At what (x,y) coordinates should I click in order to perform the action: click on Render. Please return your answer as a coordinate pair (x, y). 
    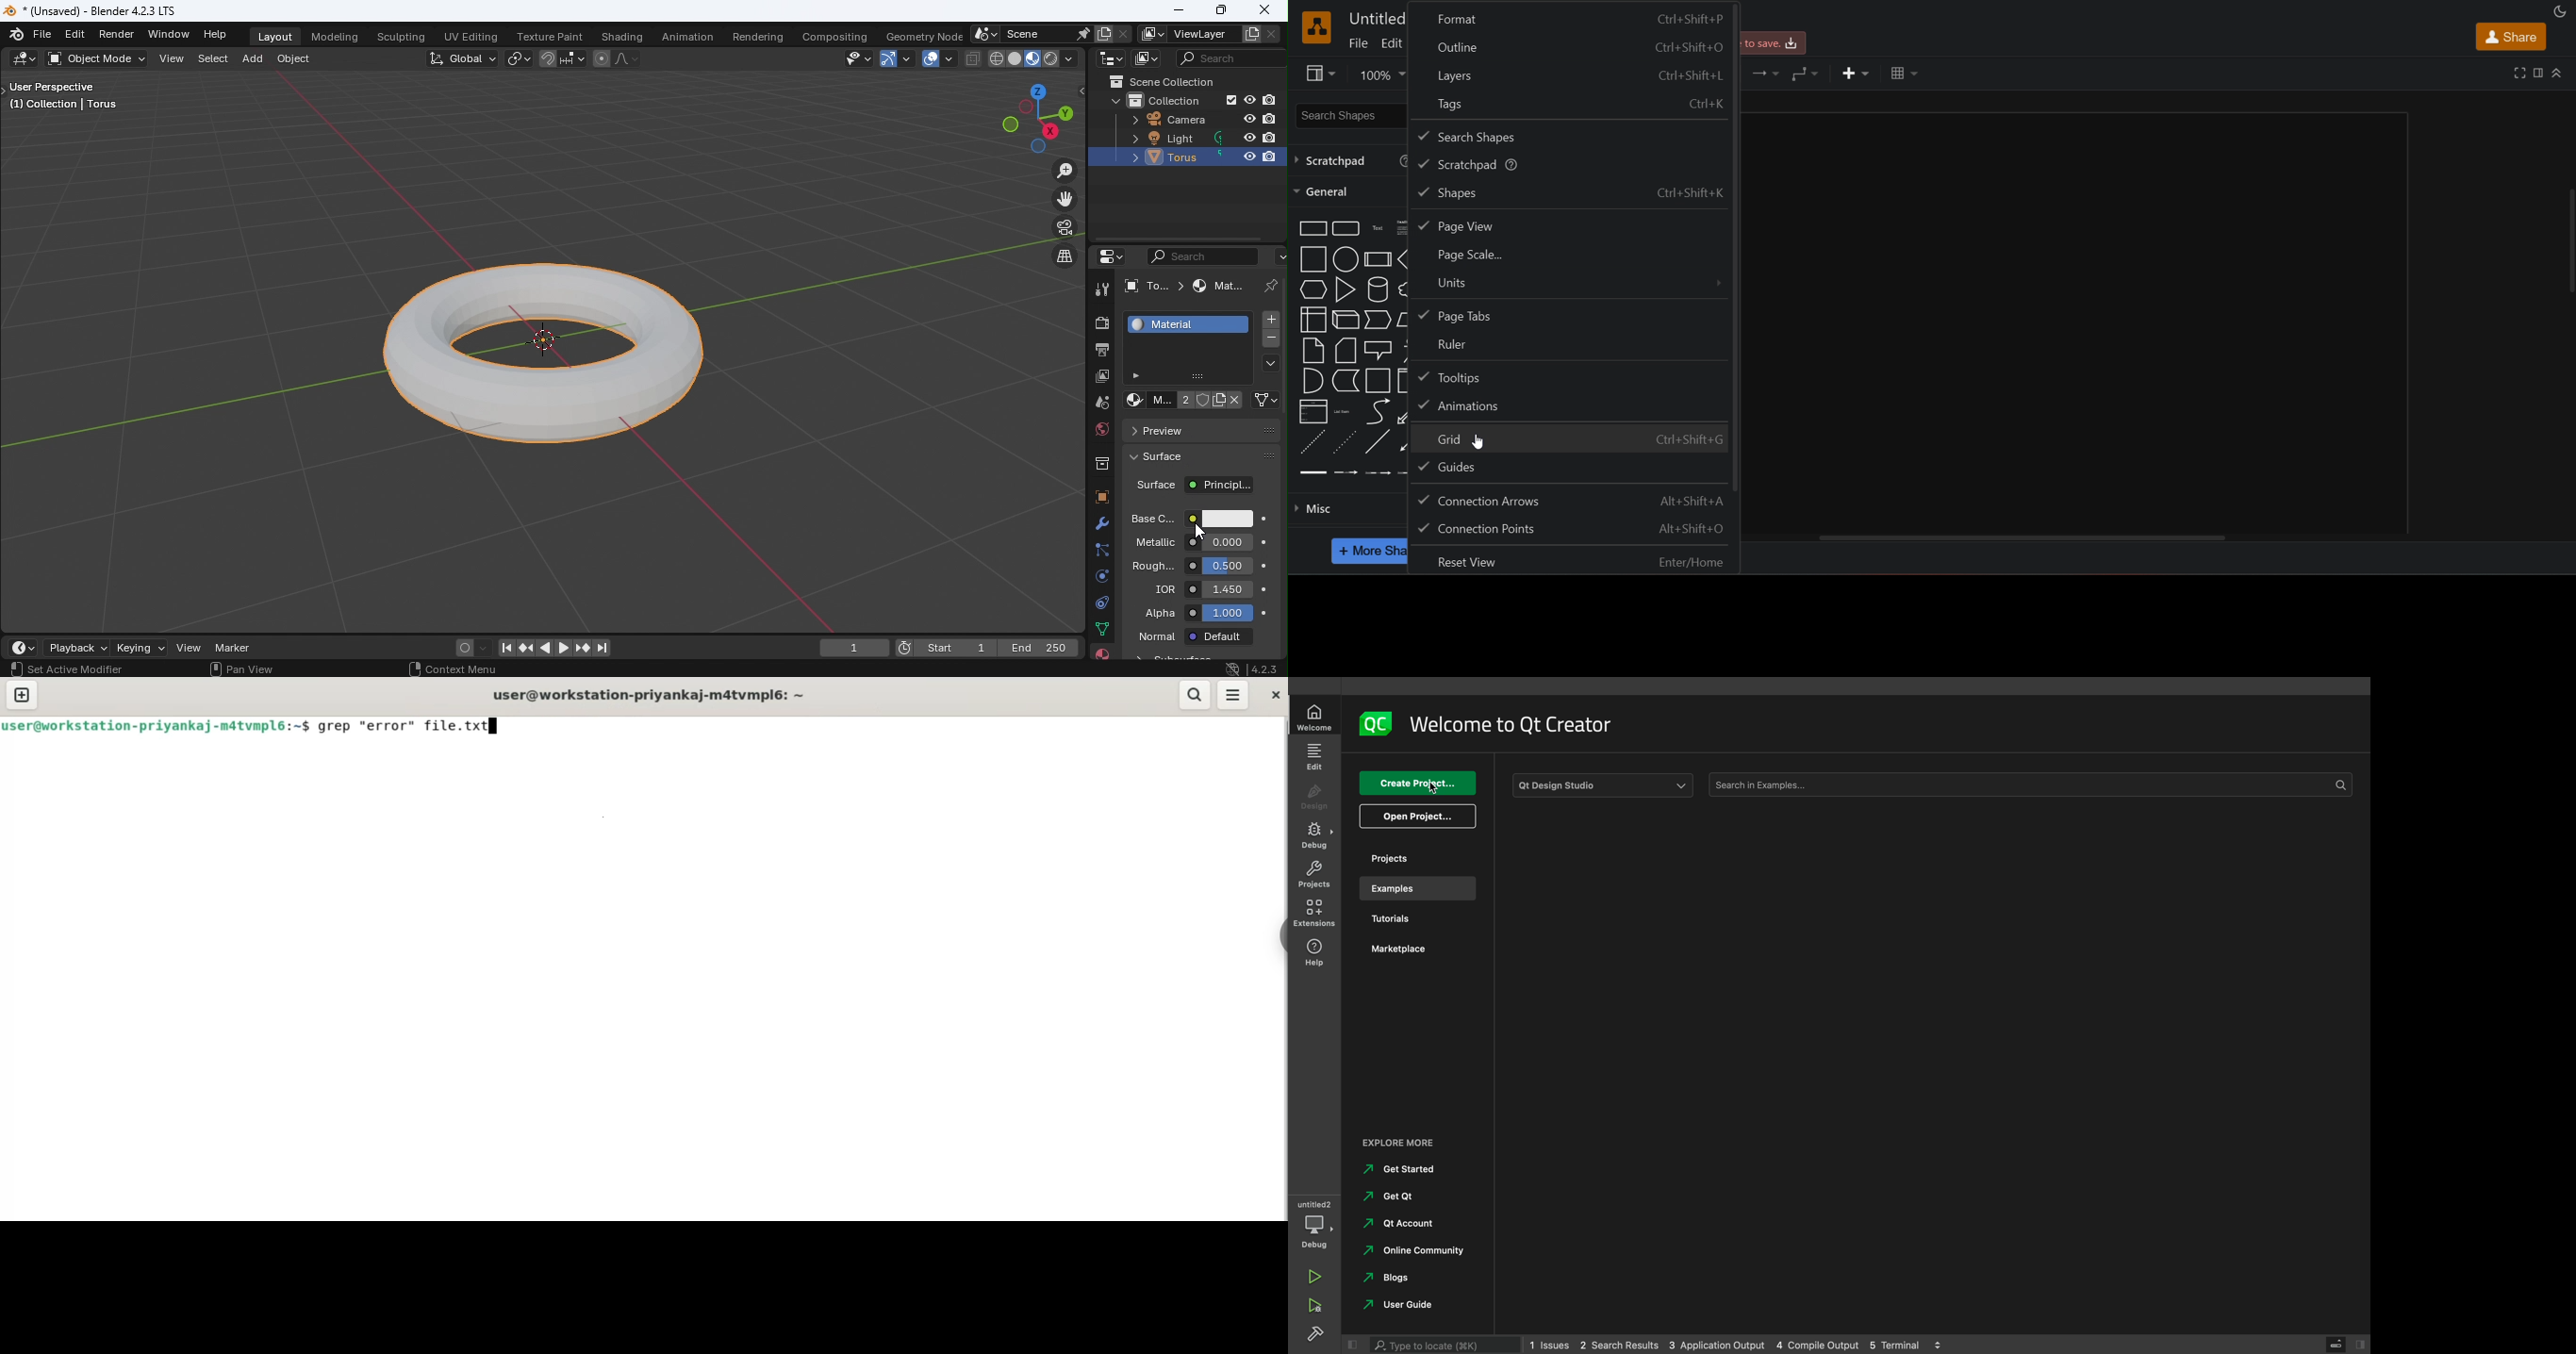
    Looking at the image, I should click on (1098, 323).